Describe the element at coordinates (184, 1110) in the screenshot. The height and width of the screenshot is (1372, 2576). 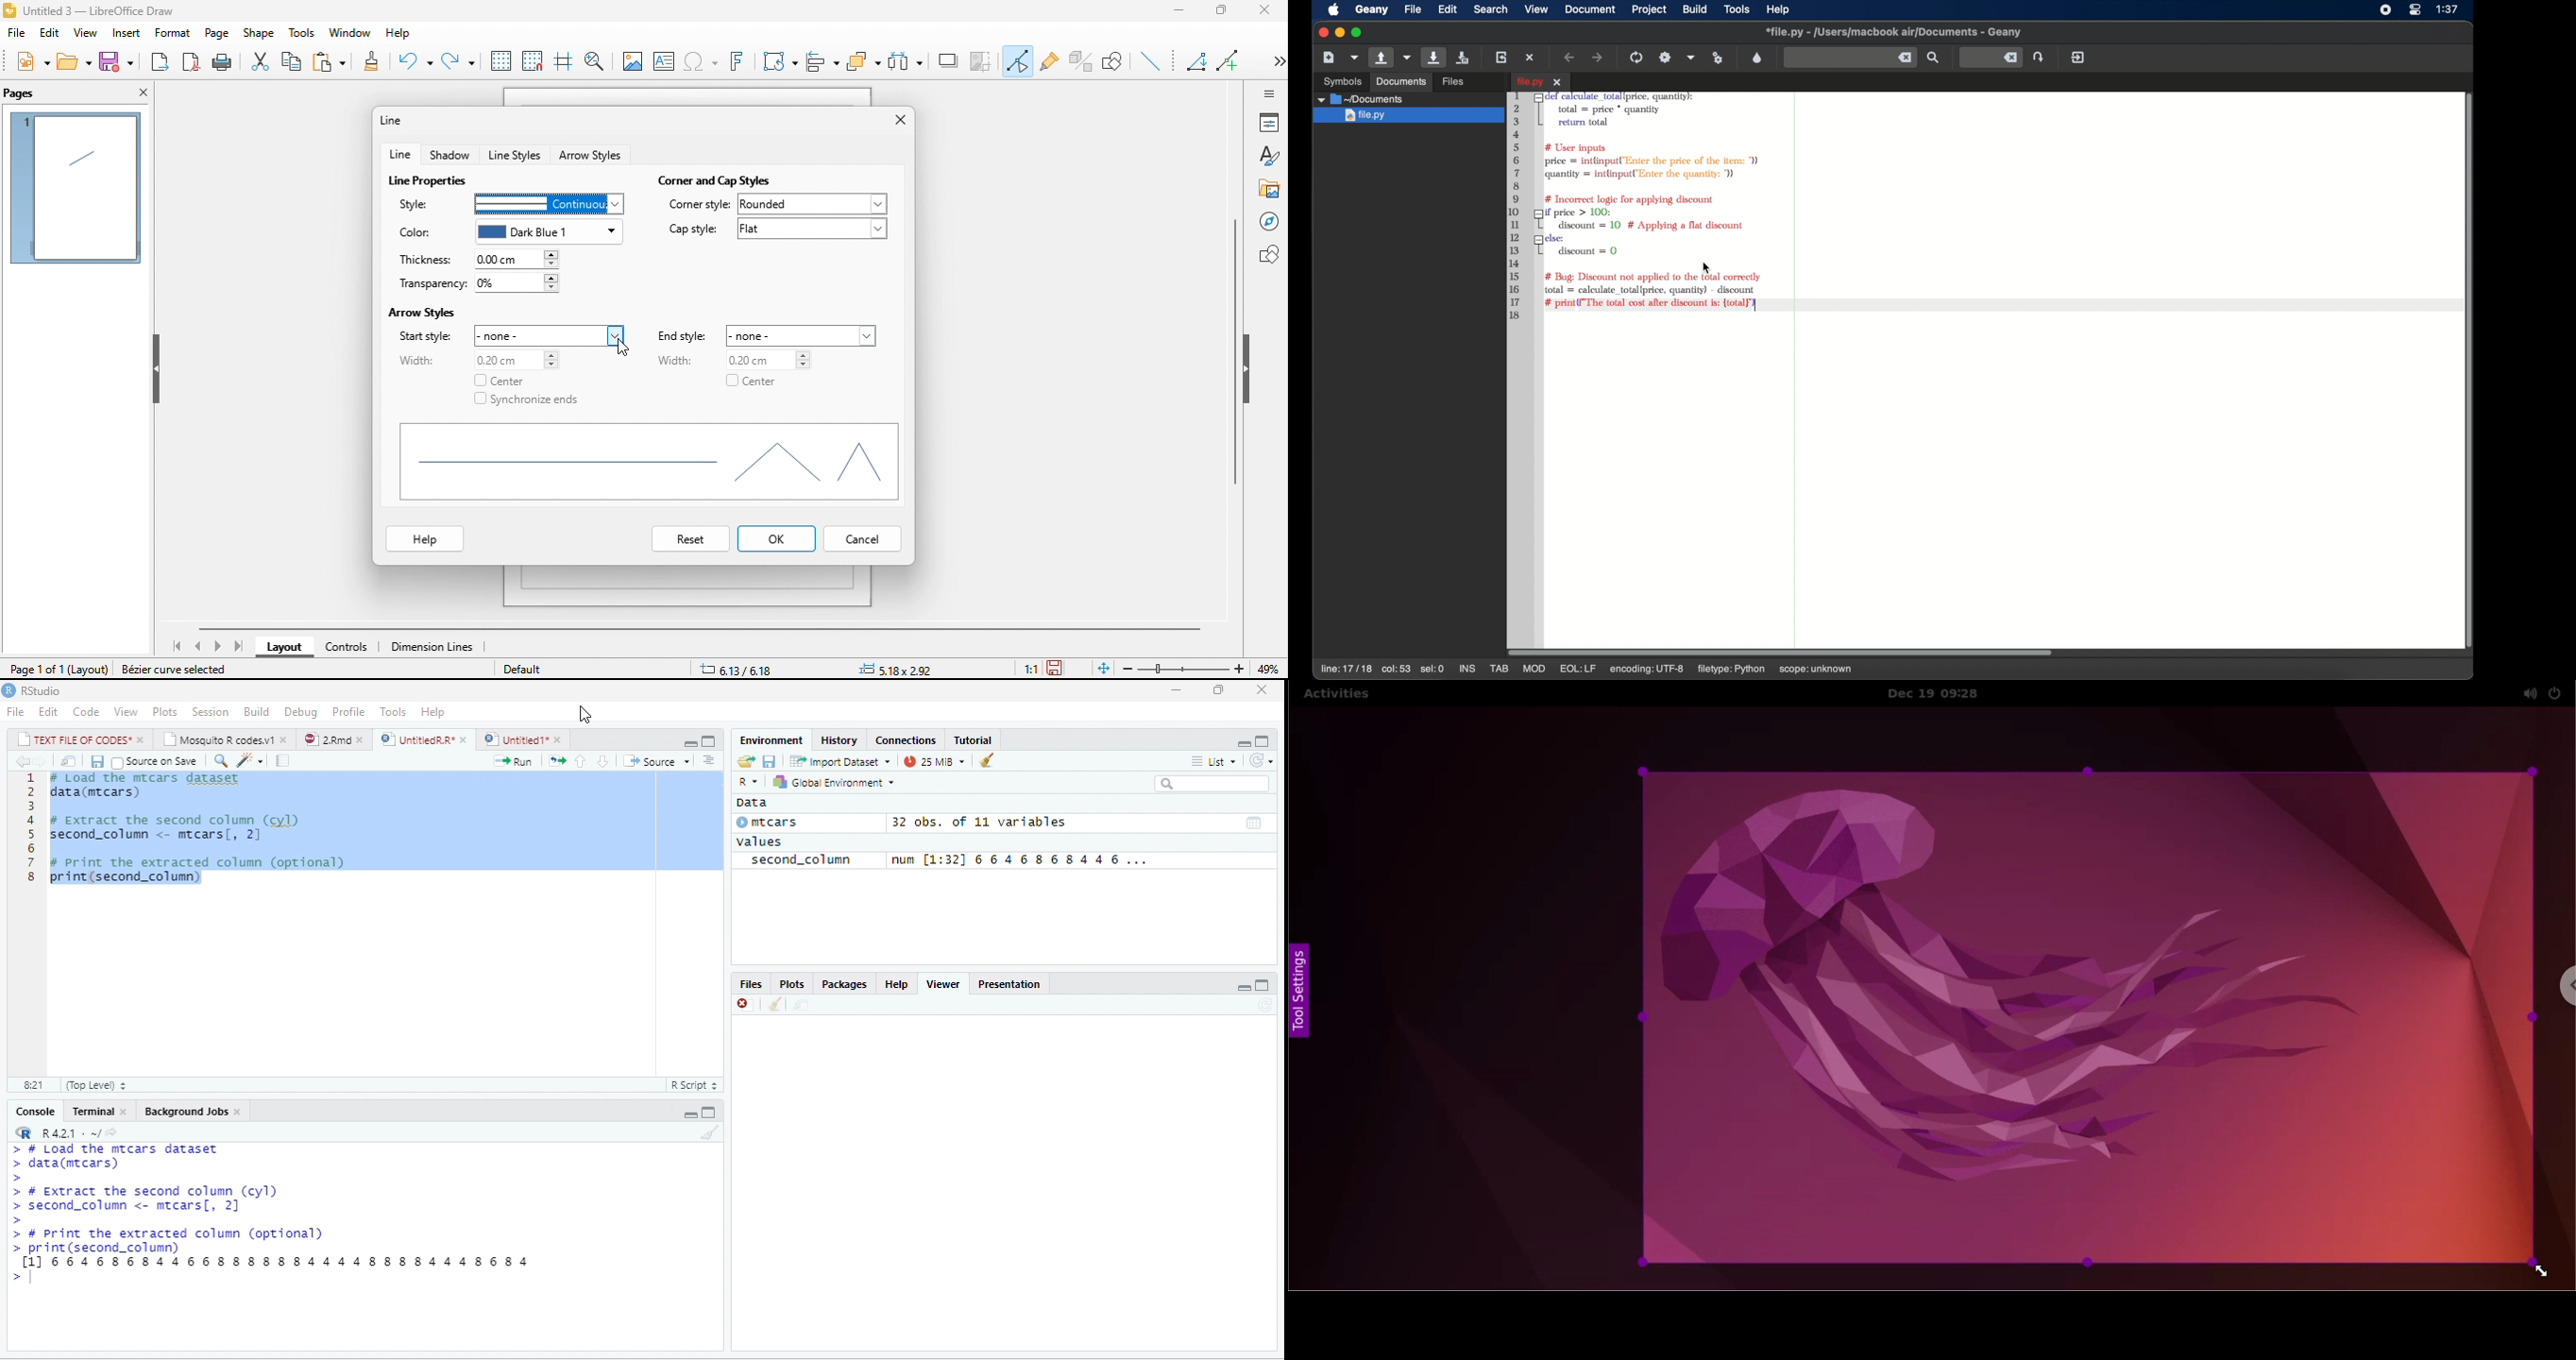
I see `‘Background Jobs` at that location.